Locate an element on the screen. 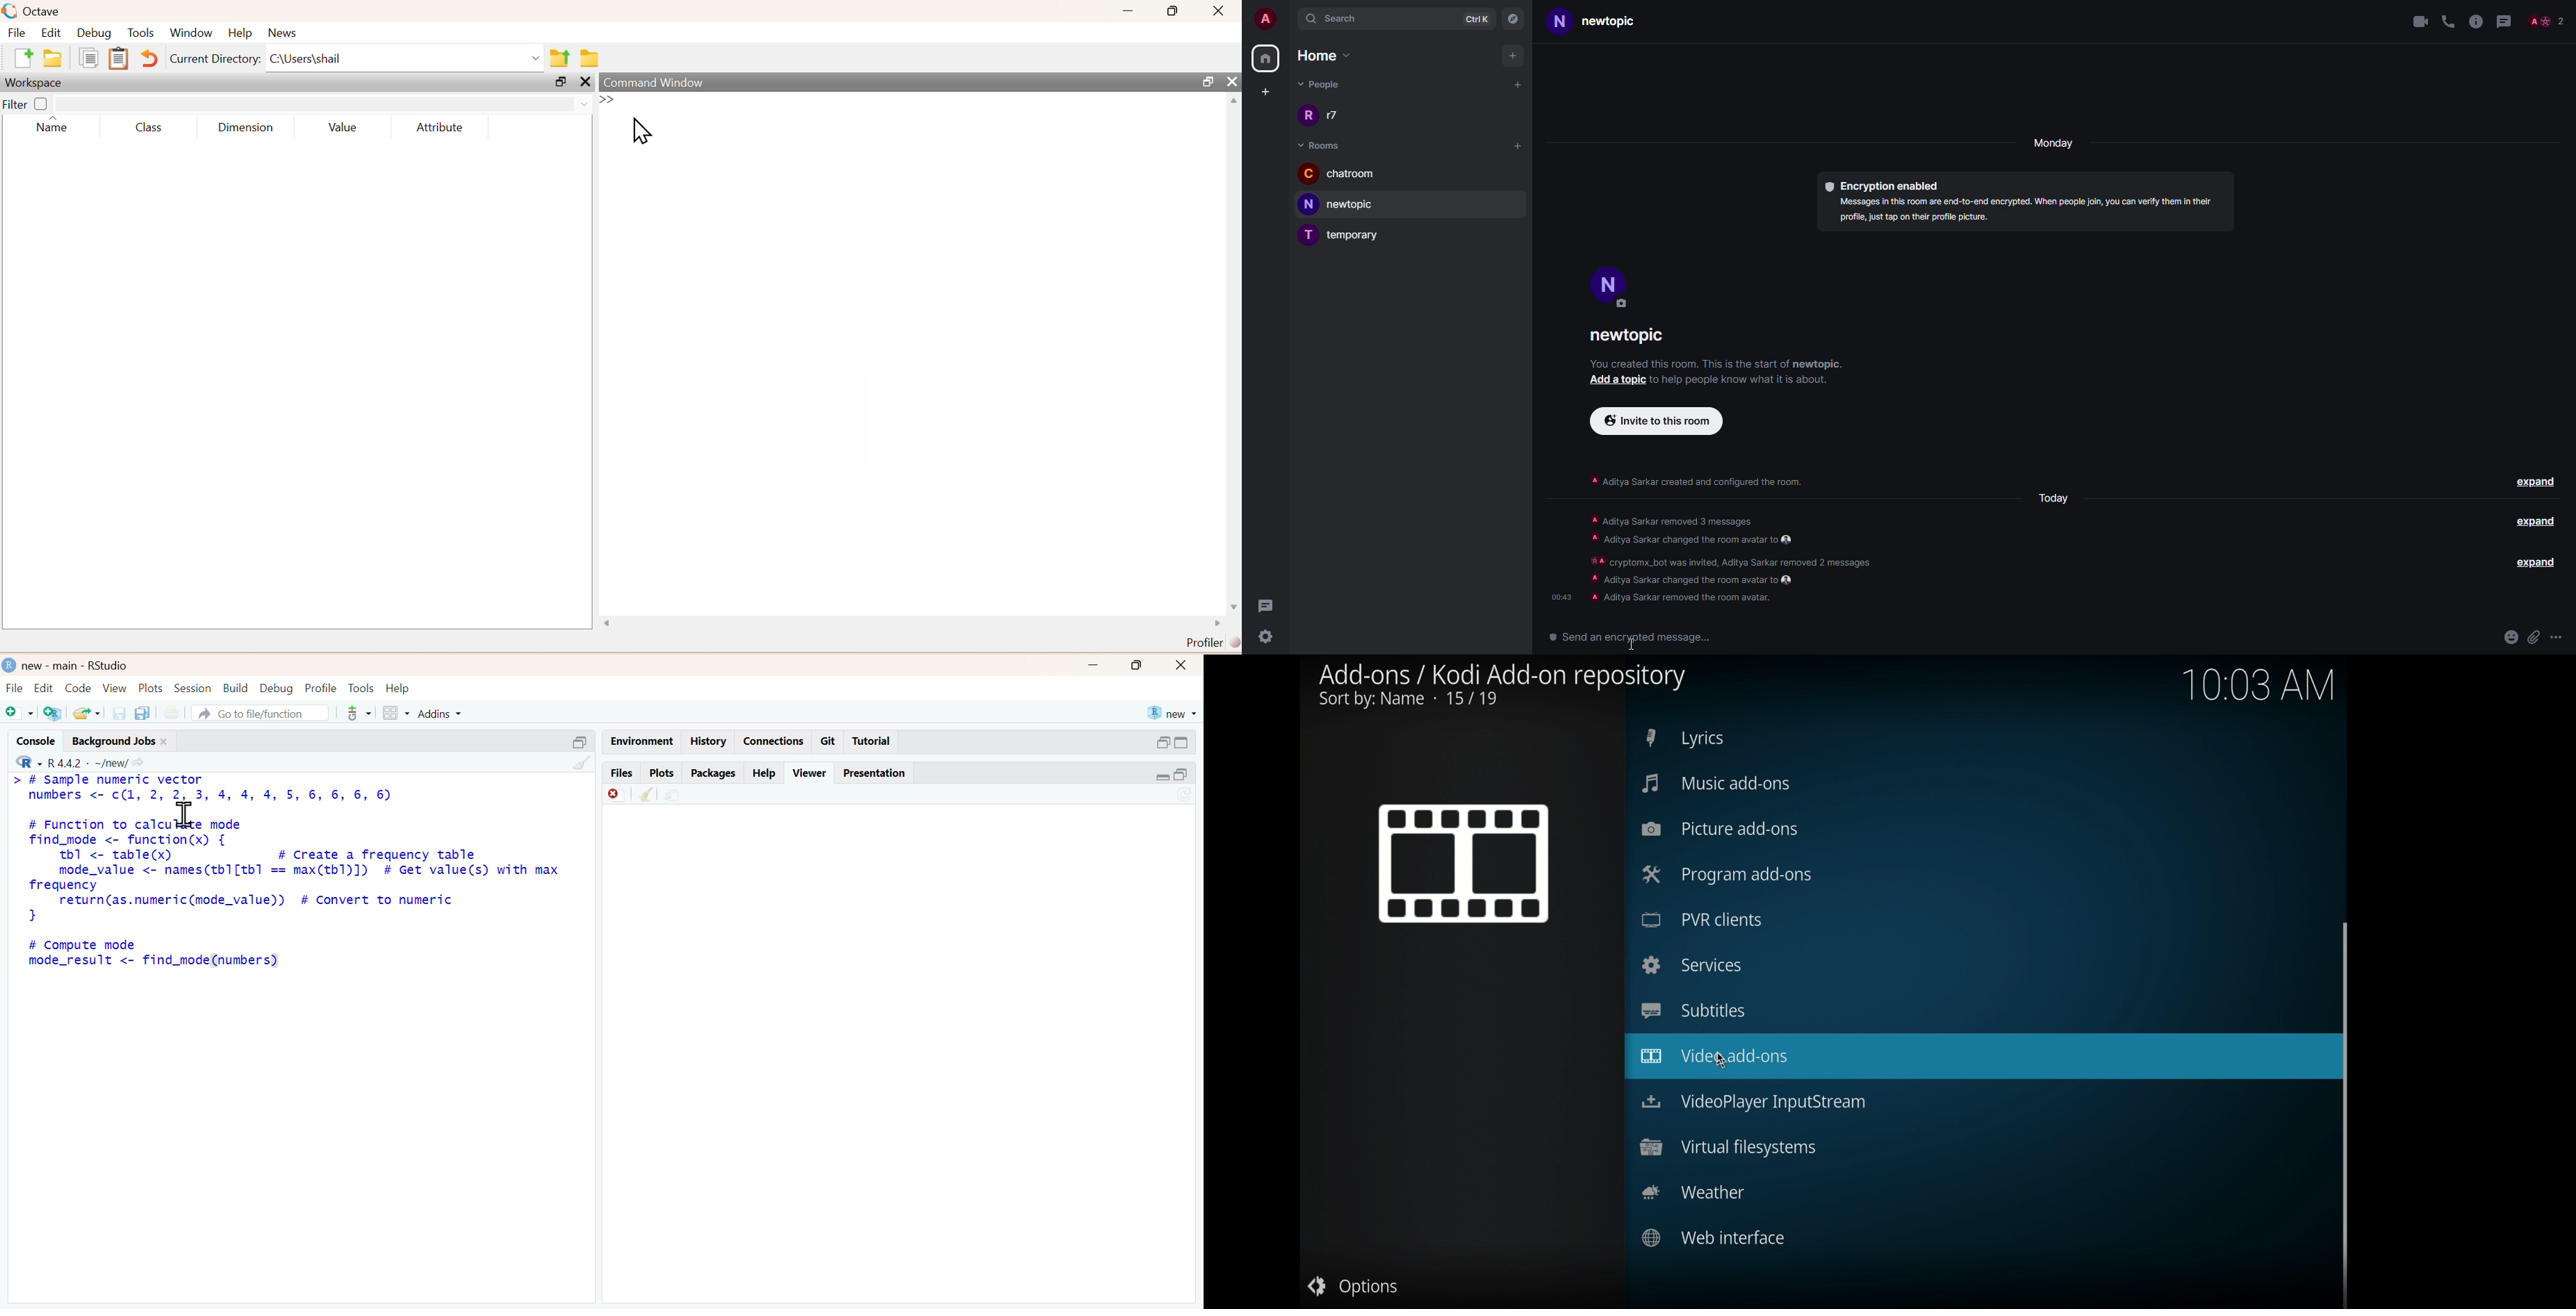 This screenshot has height=1316, width=2576. ‘A Aditya Sarkar created and configured the room. is located at coordinates (1696, 478).